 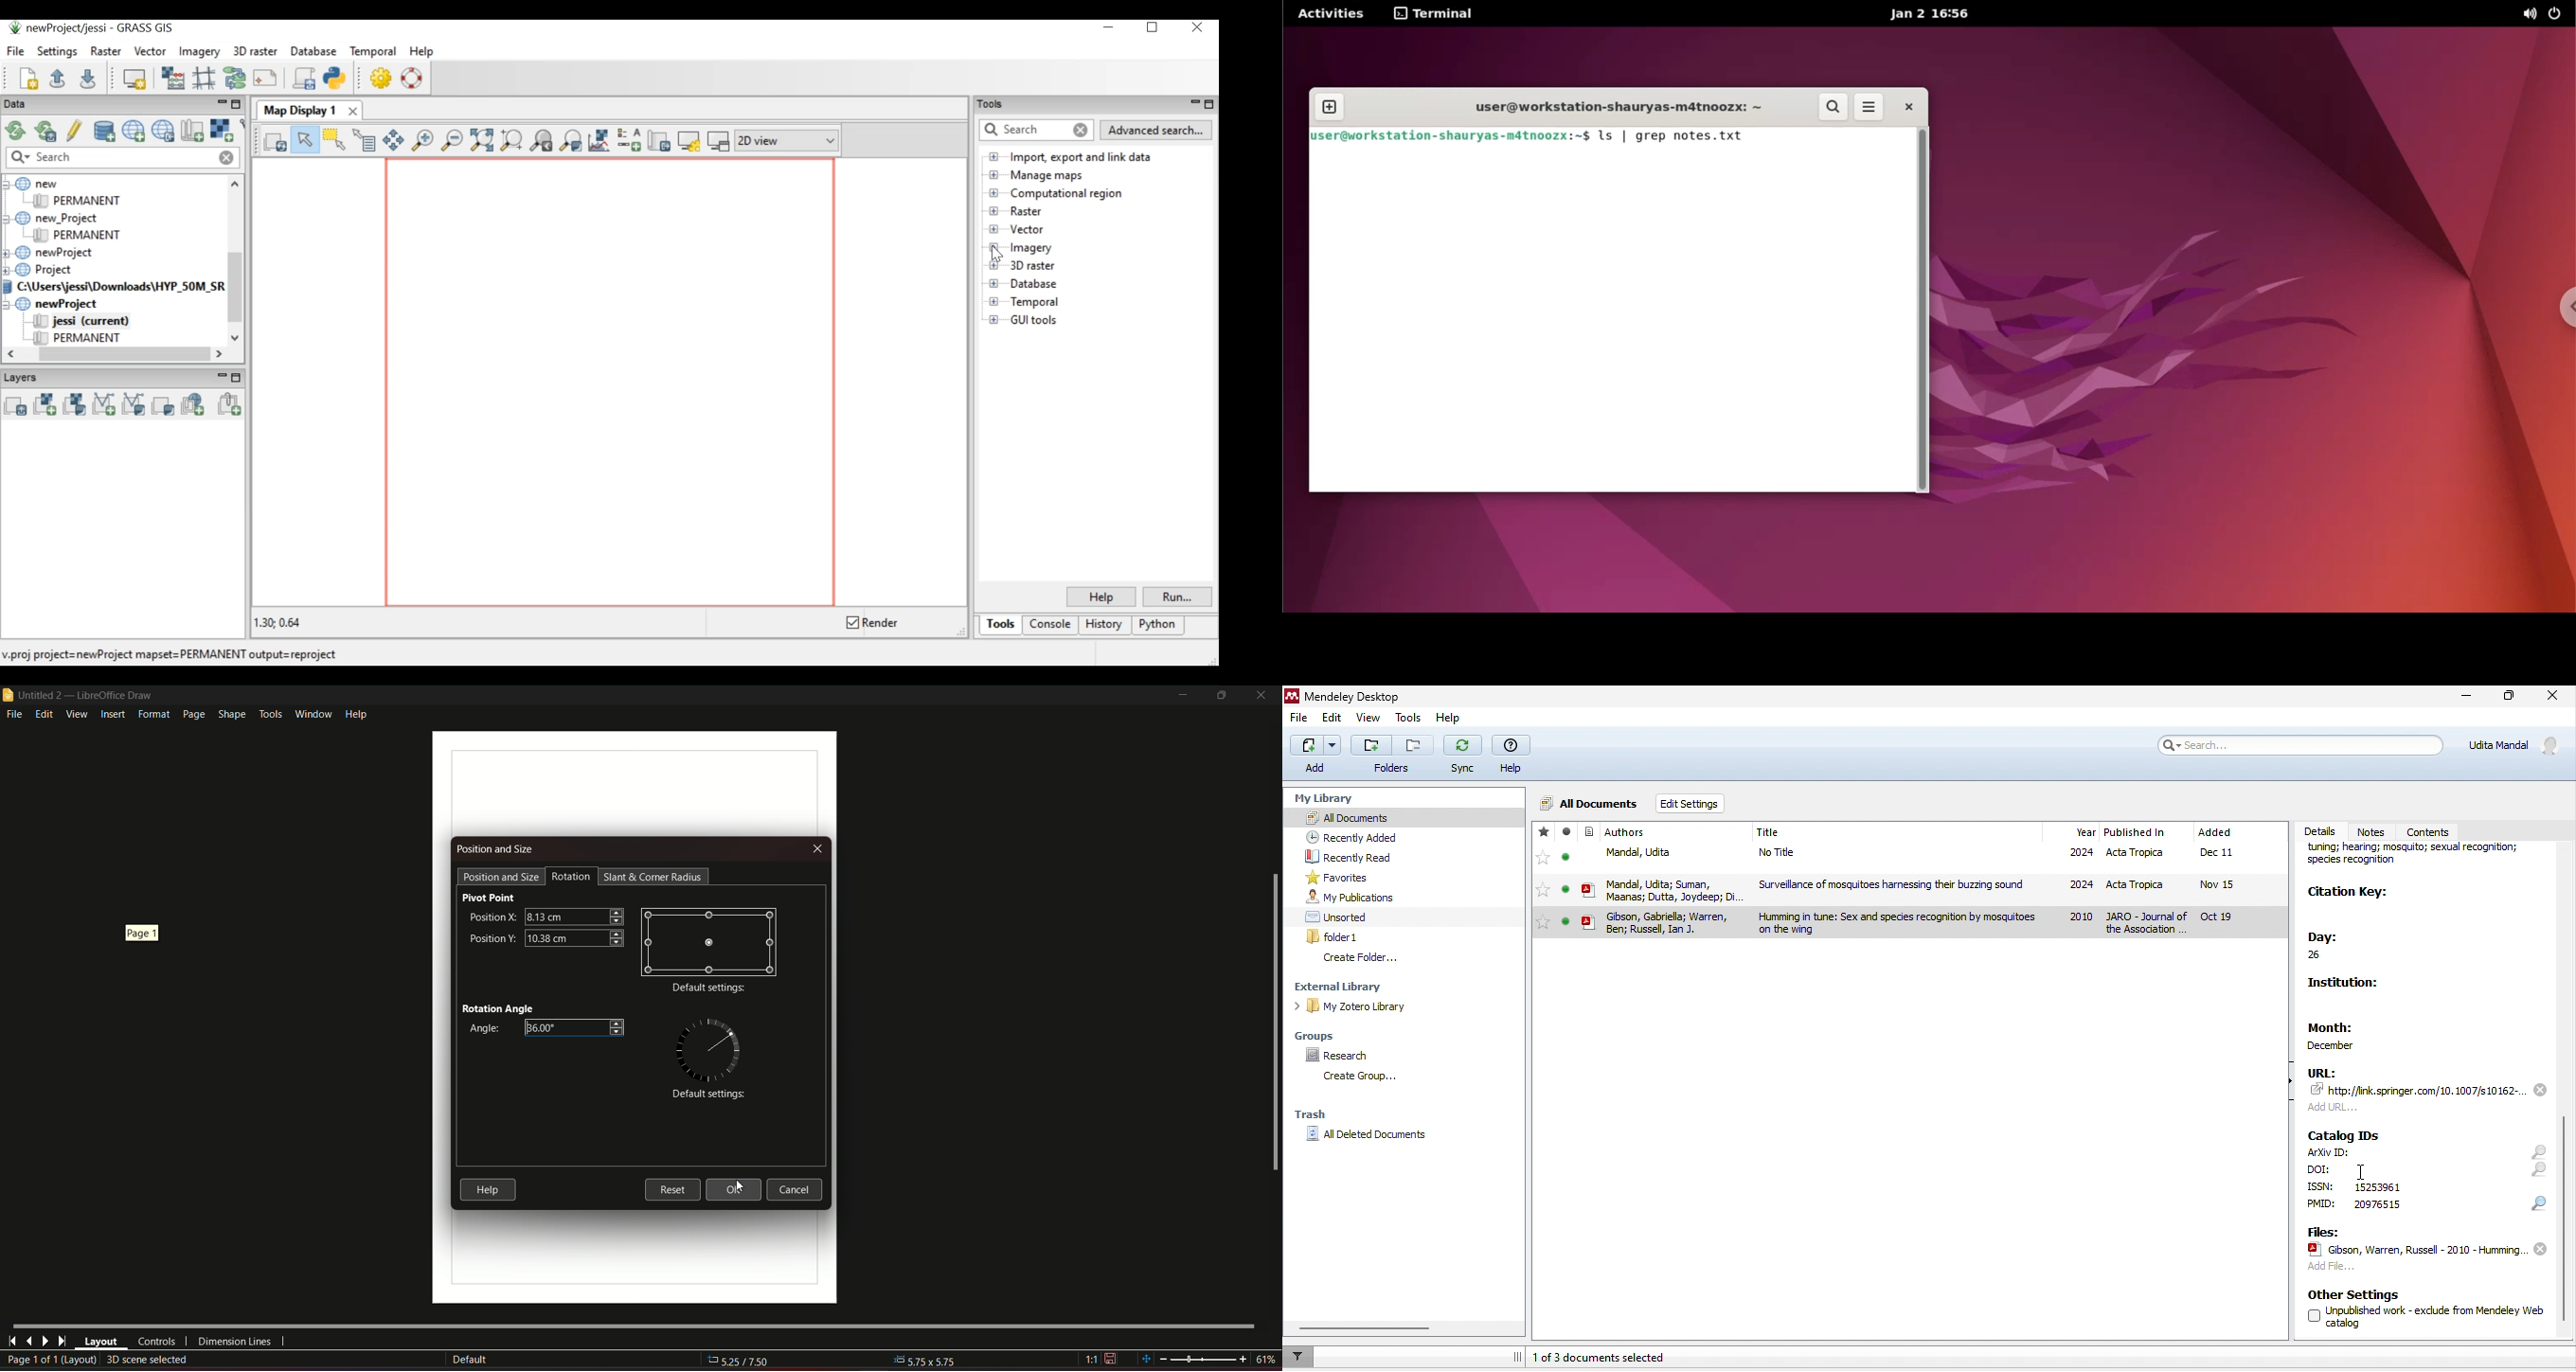 What do you see at coordinates (488, 1189) in the screenshot?
I see `Help` at bounding box center [488, 1189].